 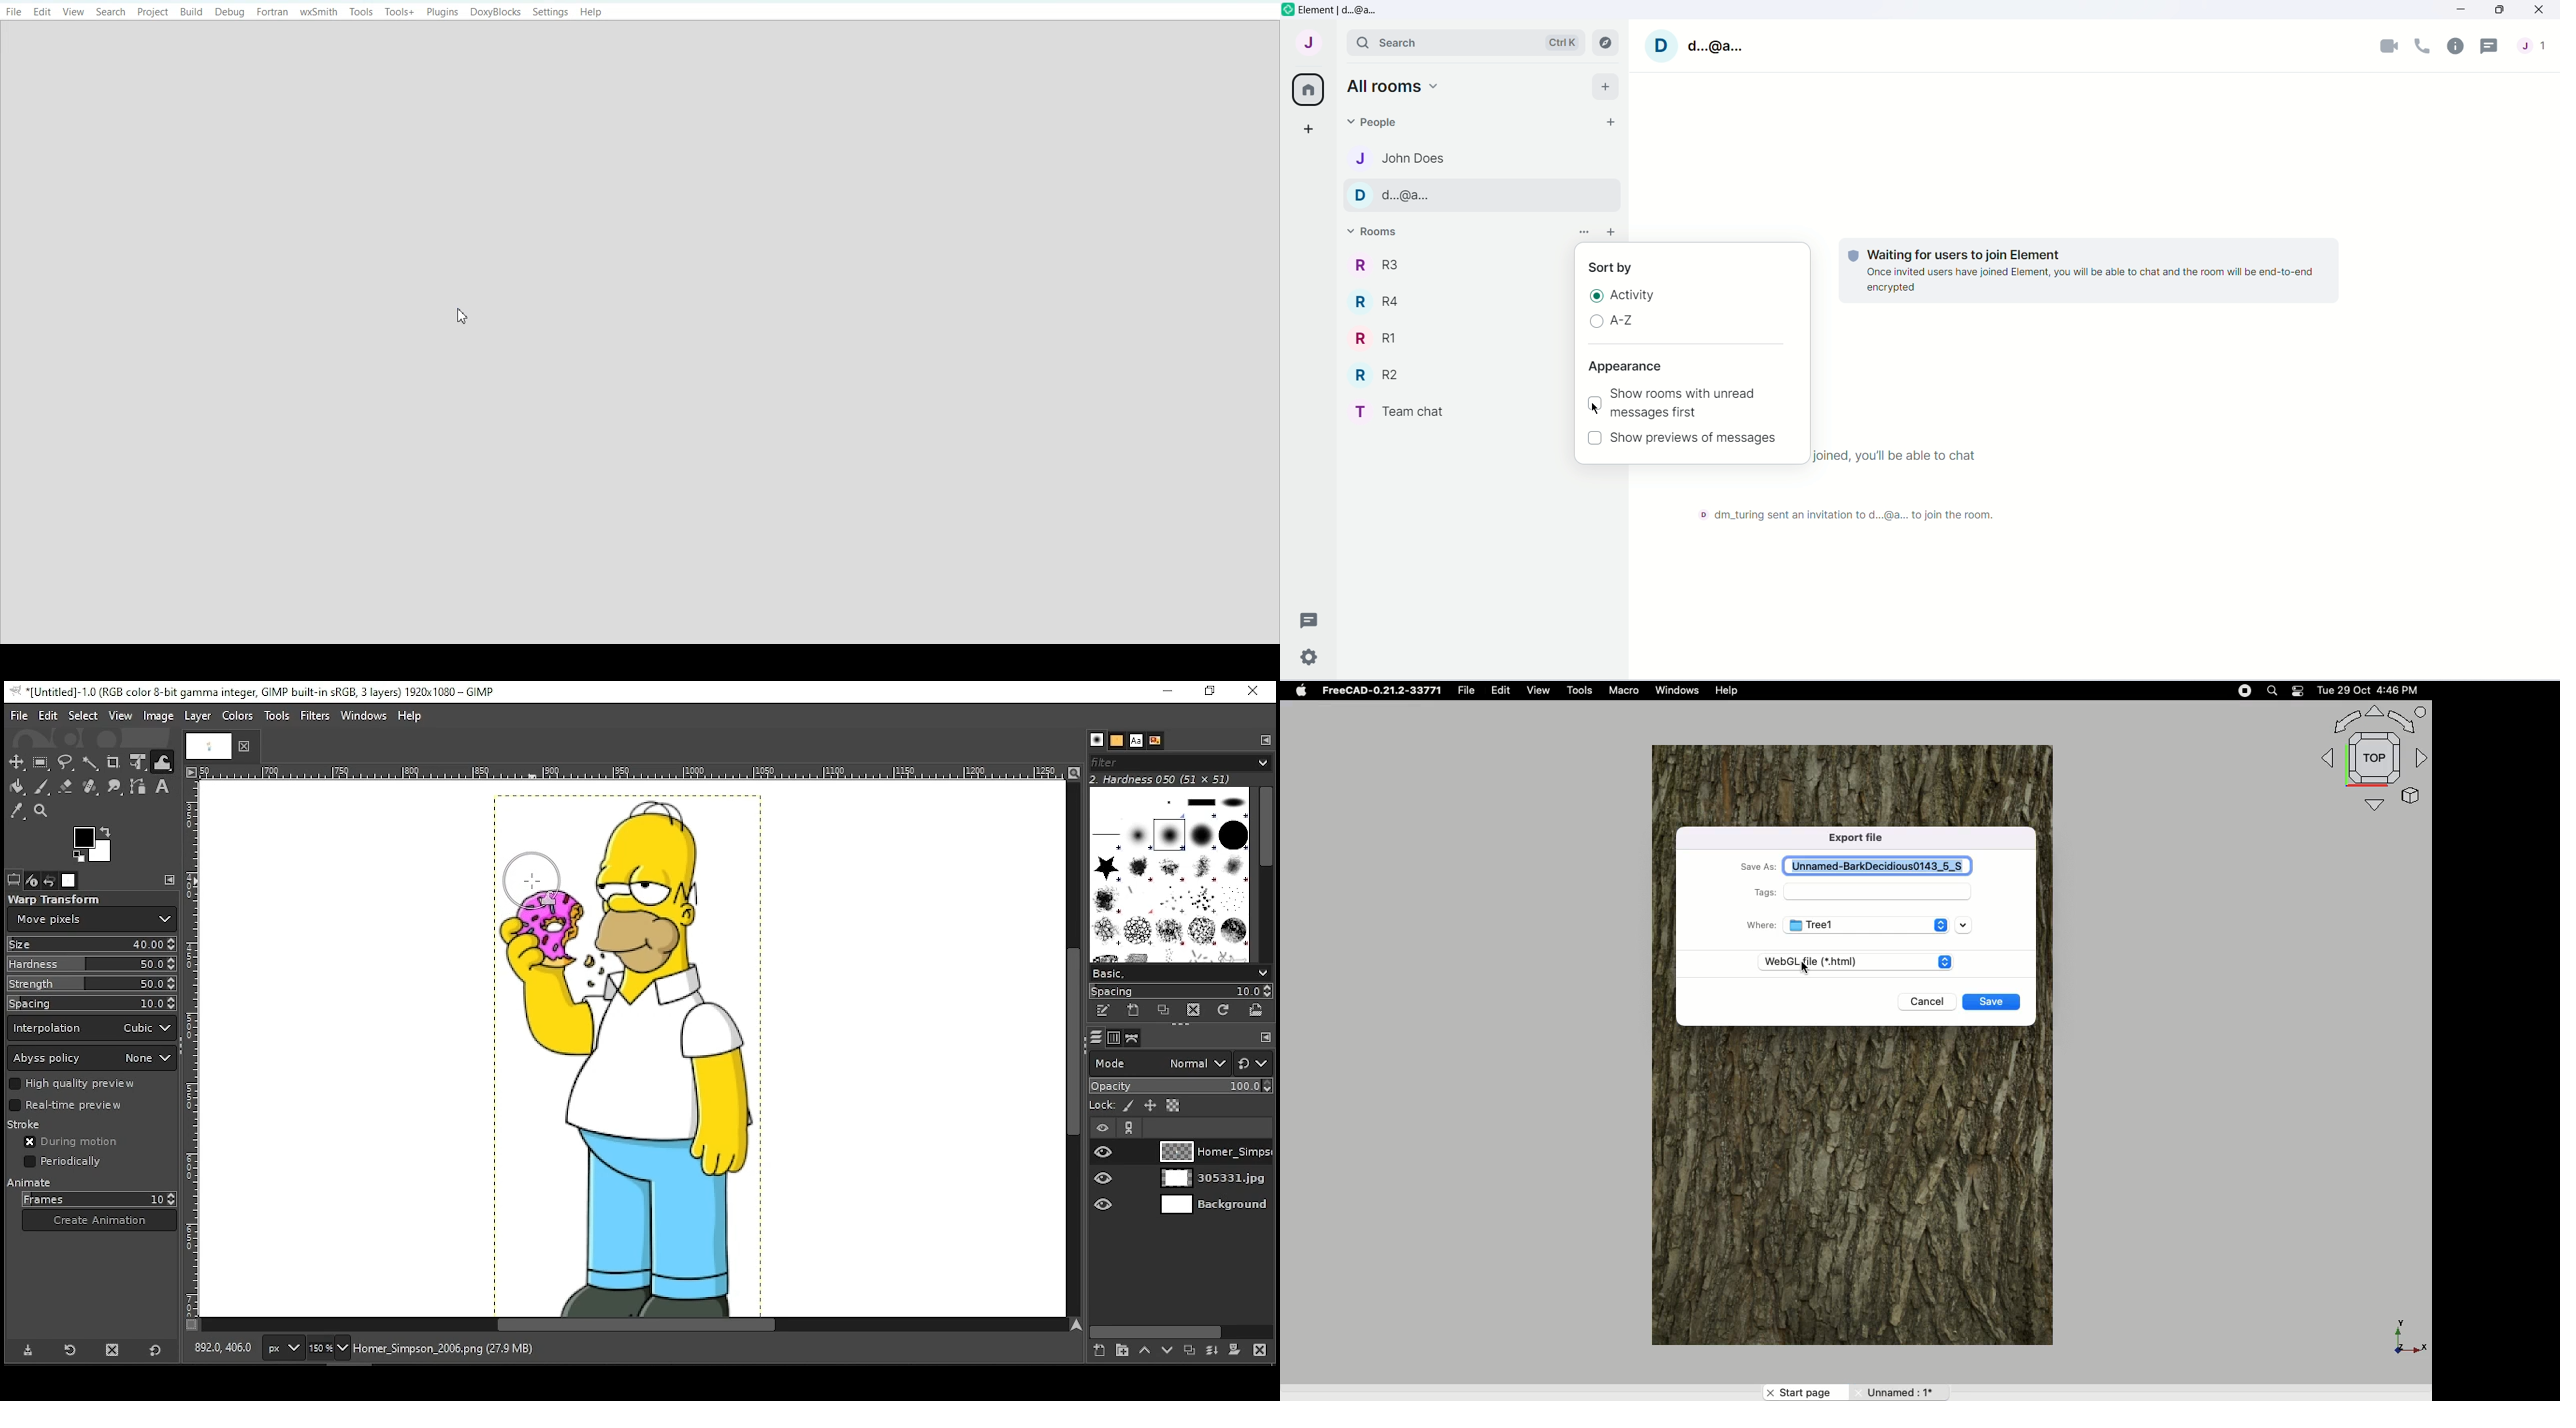 What do you see at coordinates (92, 1057) in the screenshot?
I see `abyss policy` at bounding box center [92, 1057].